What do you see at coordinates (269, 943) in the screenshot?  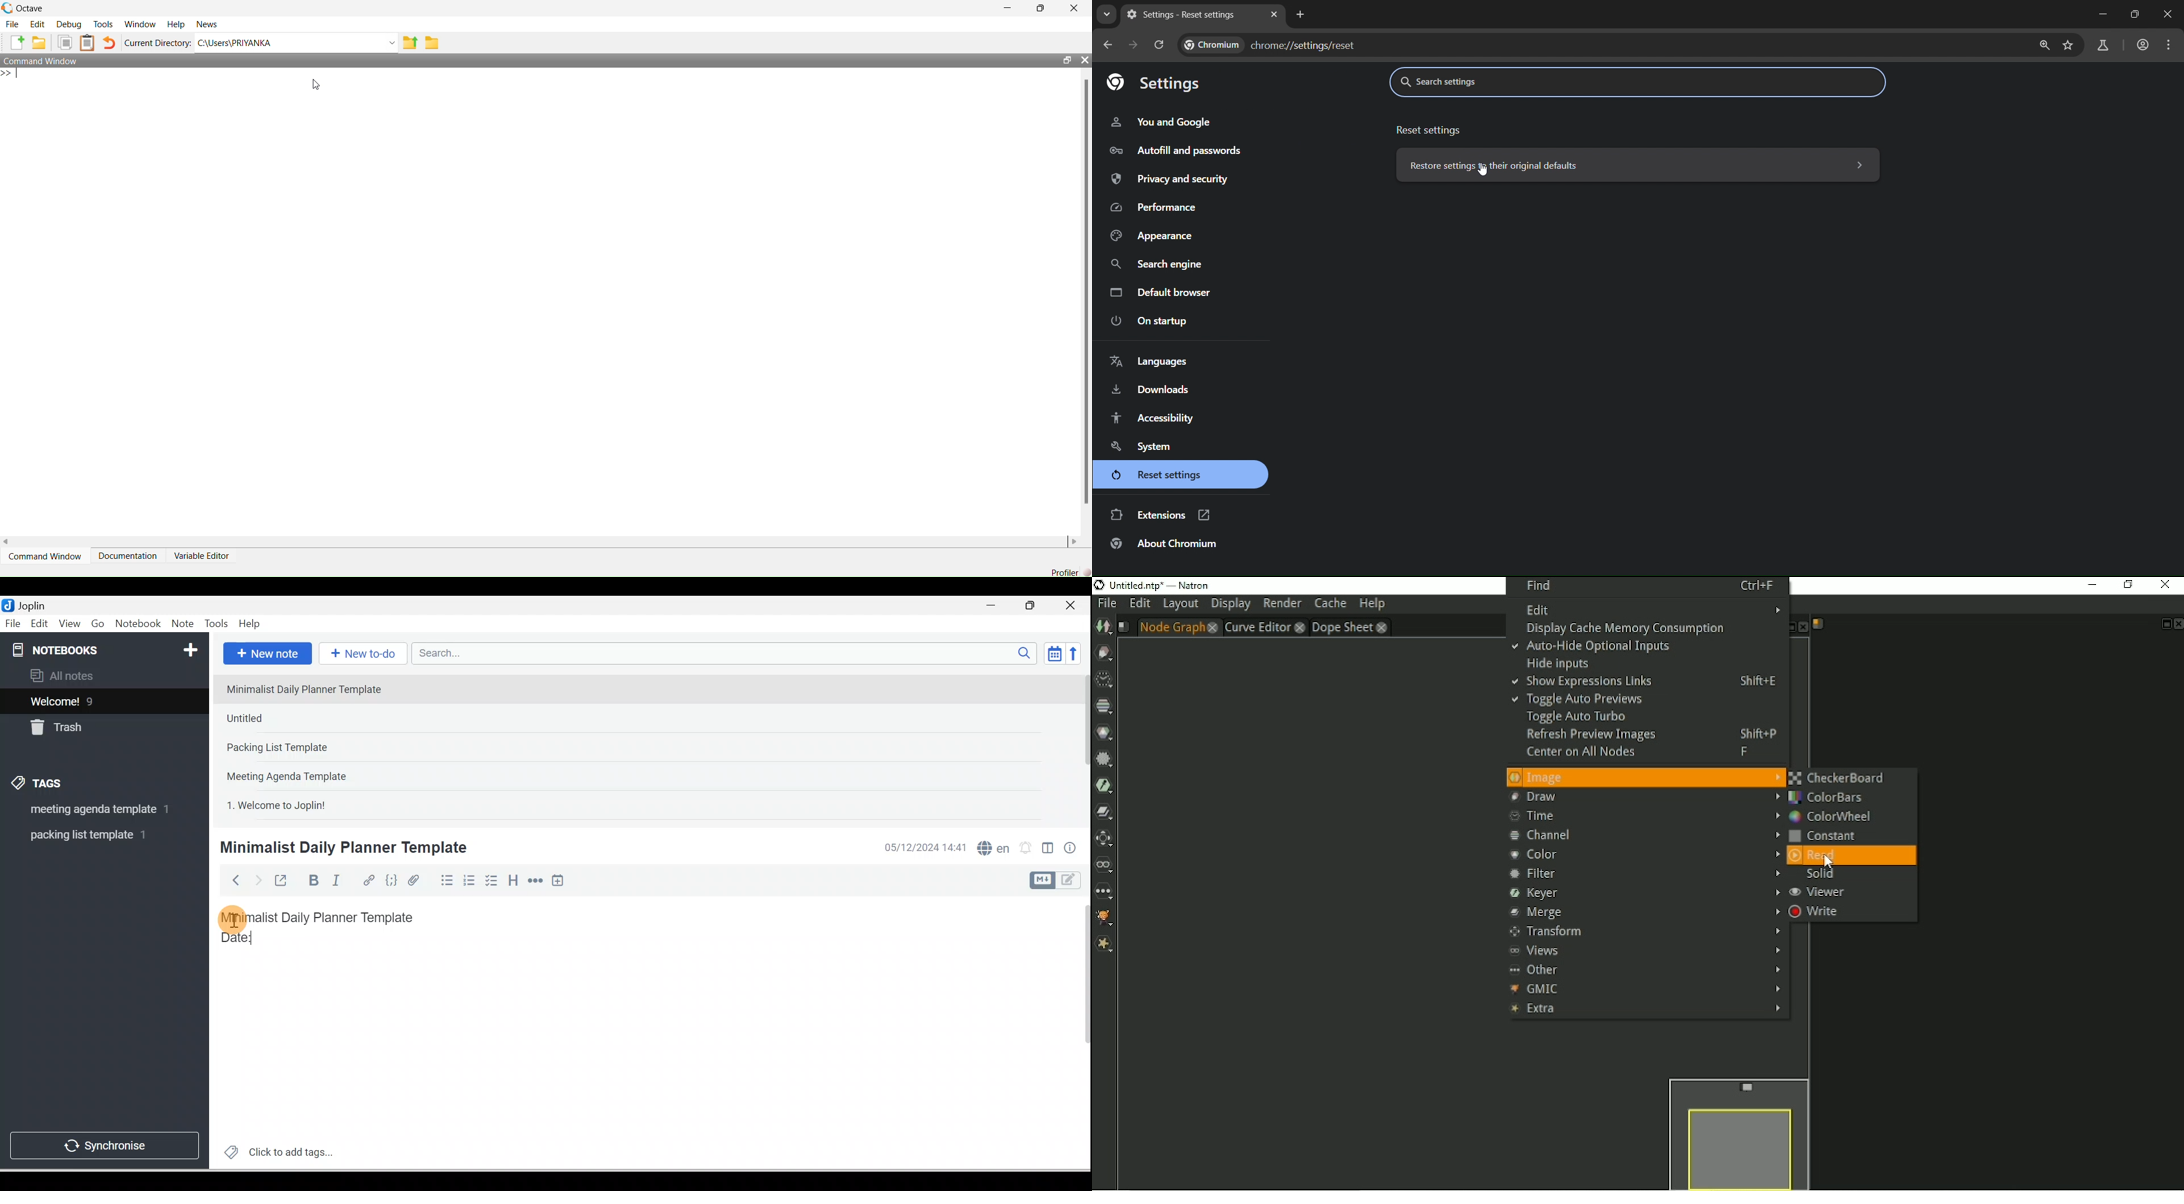 I see `Date:` at bounding box center [269, 943].